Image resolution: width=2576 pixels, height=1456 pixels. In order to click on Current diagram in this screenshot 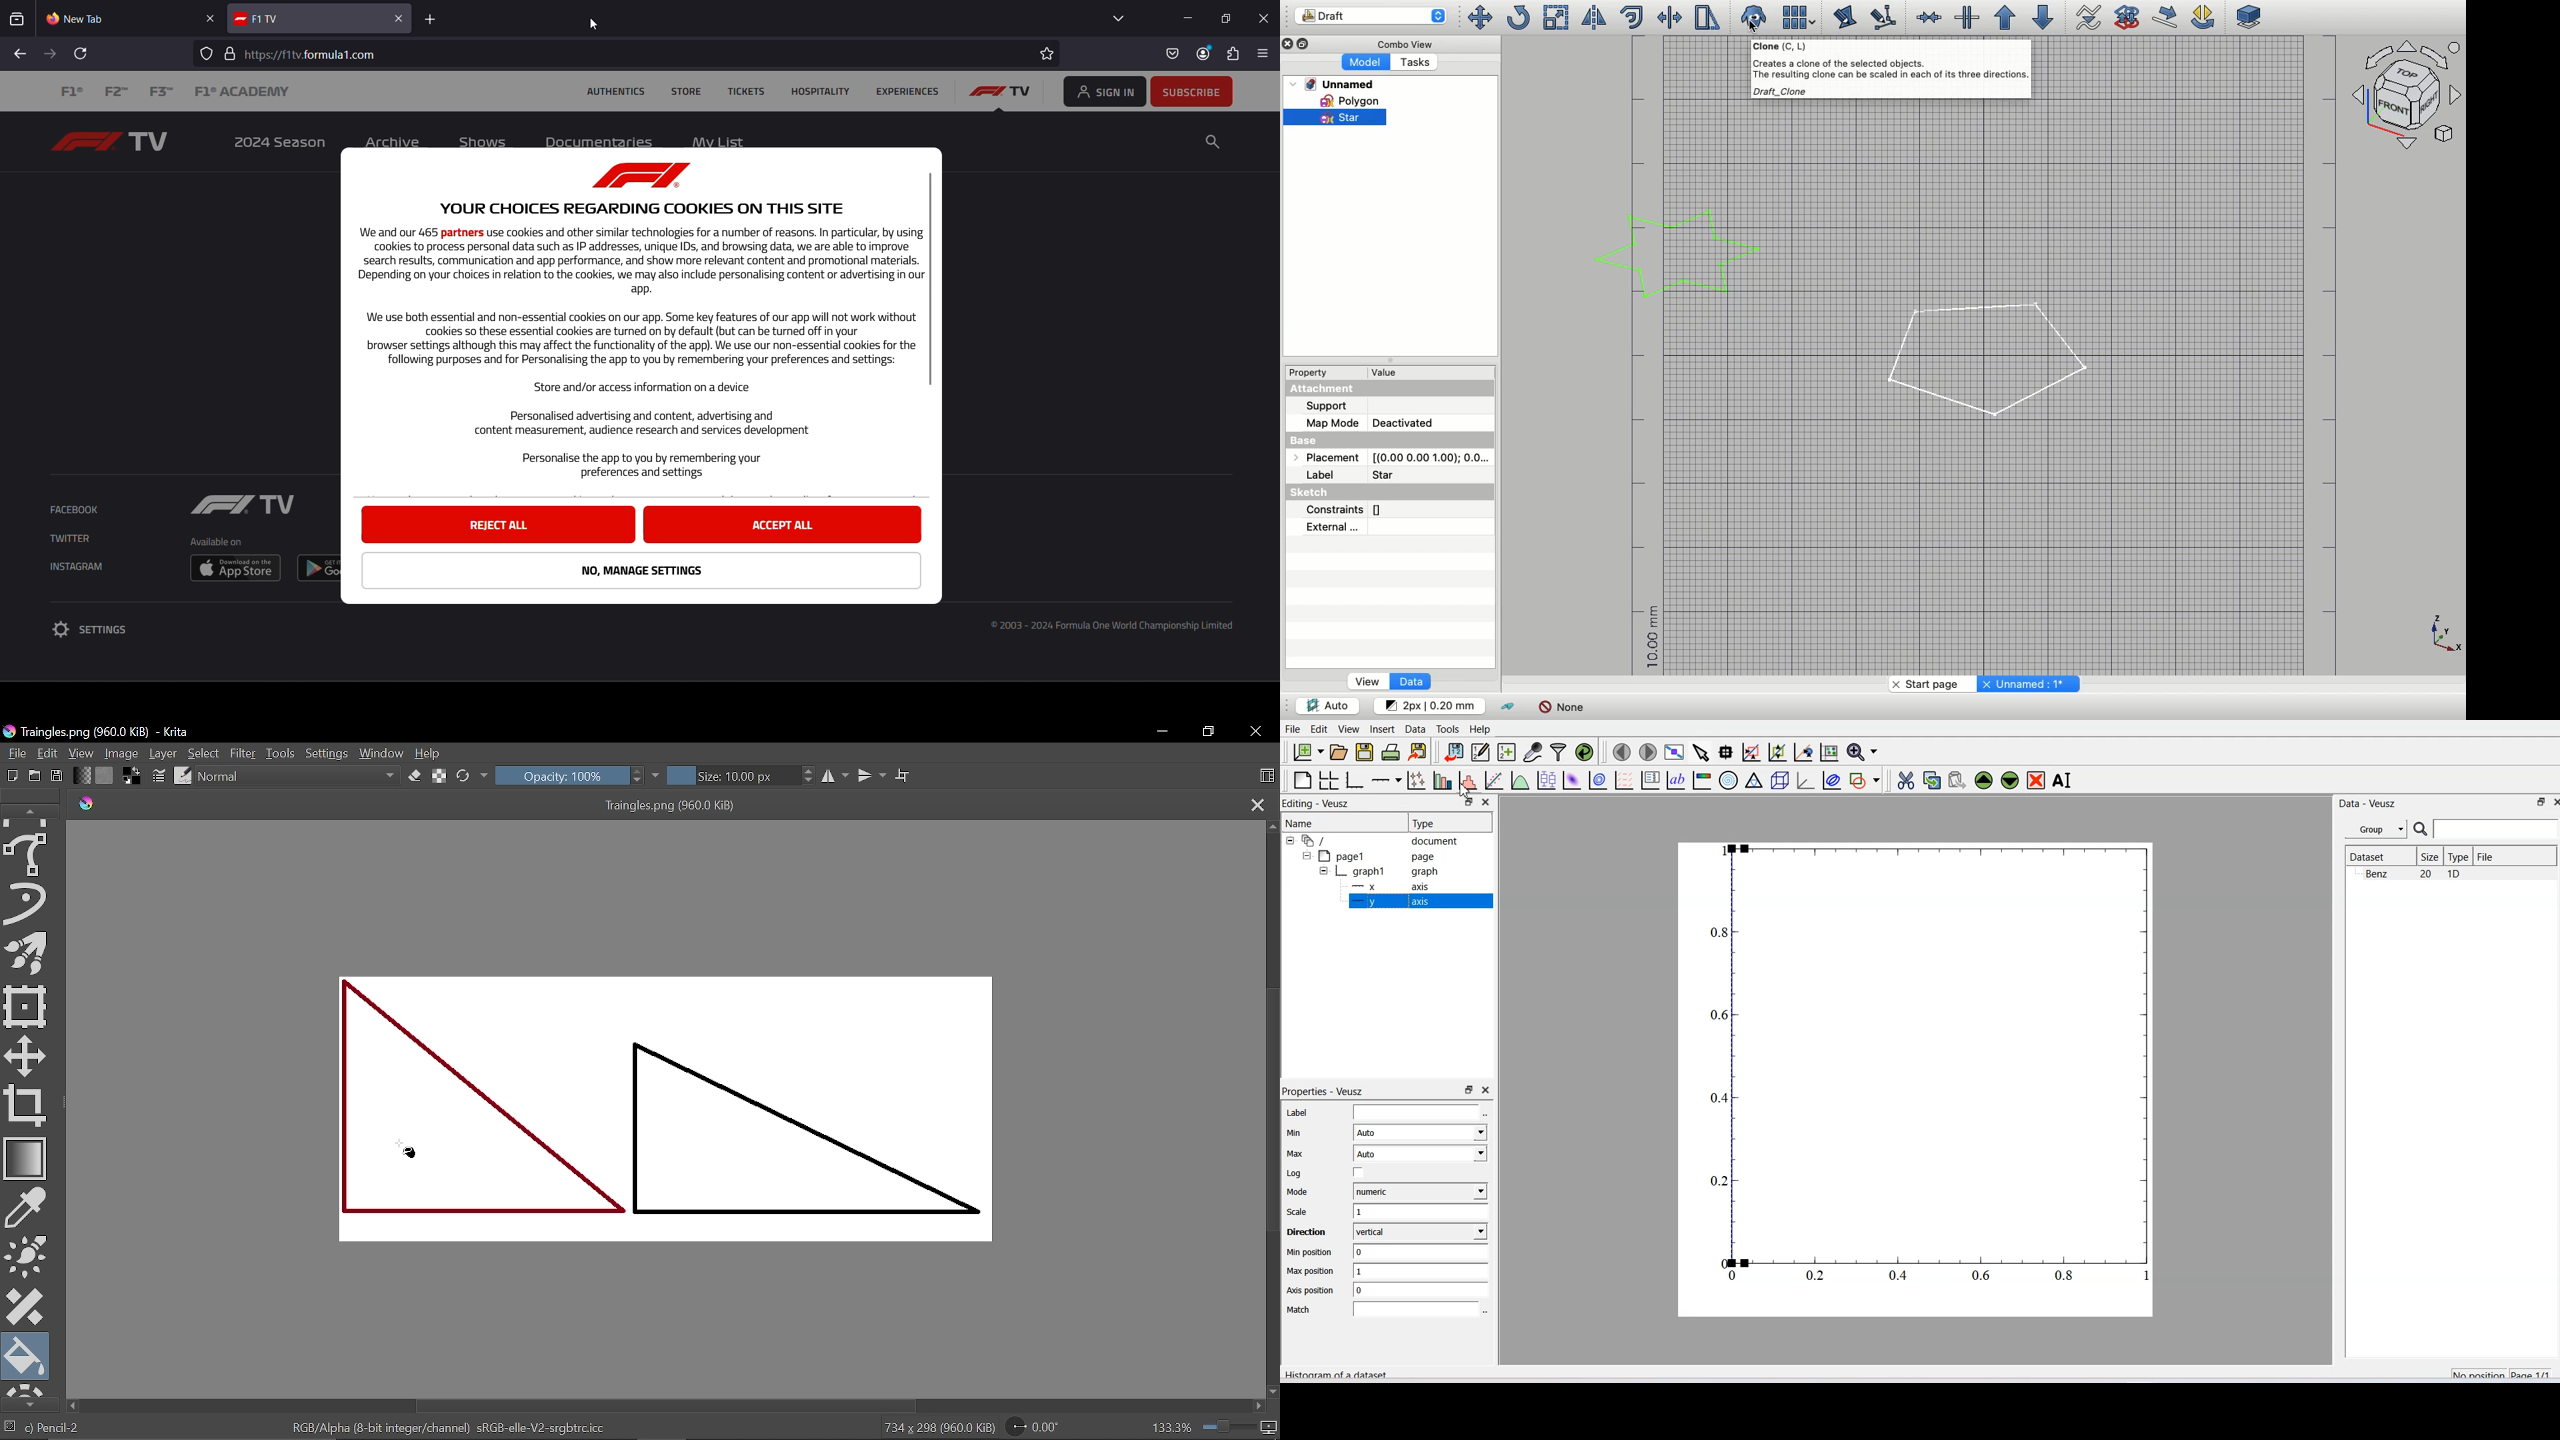, I will do `click(674, 1111)`.